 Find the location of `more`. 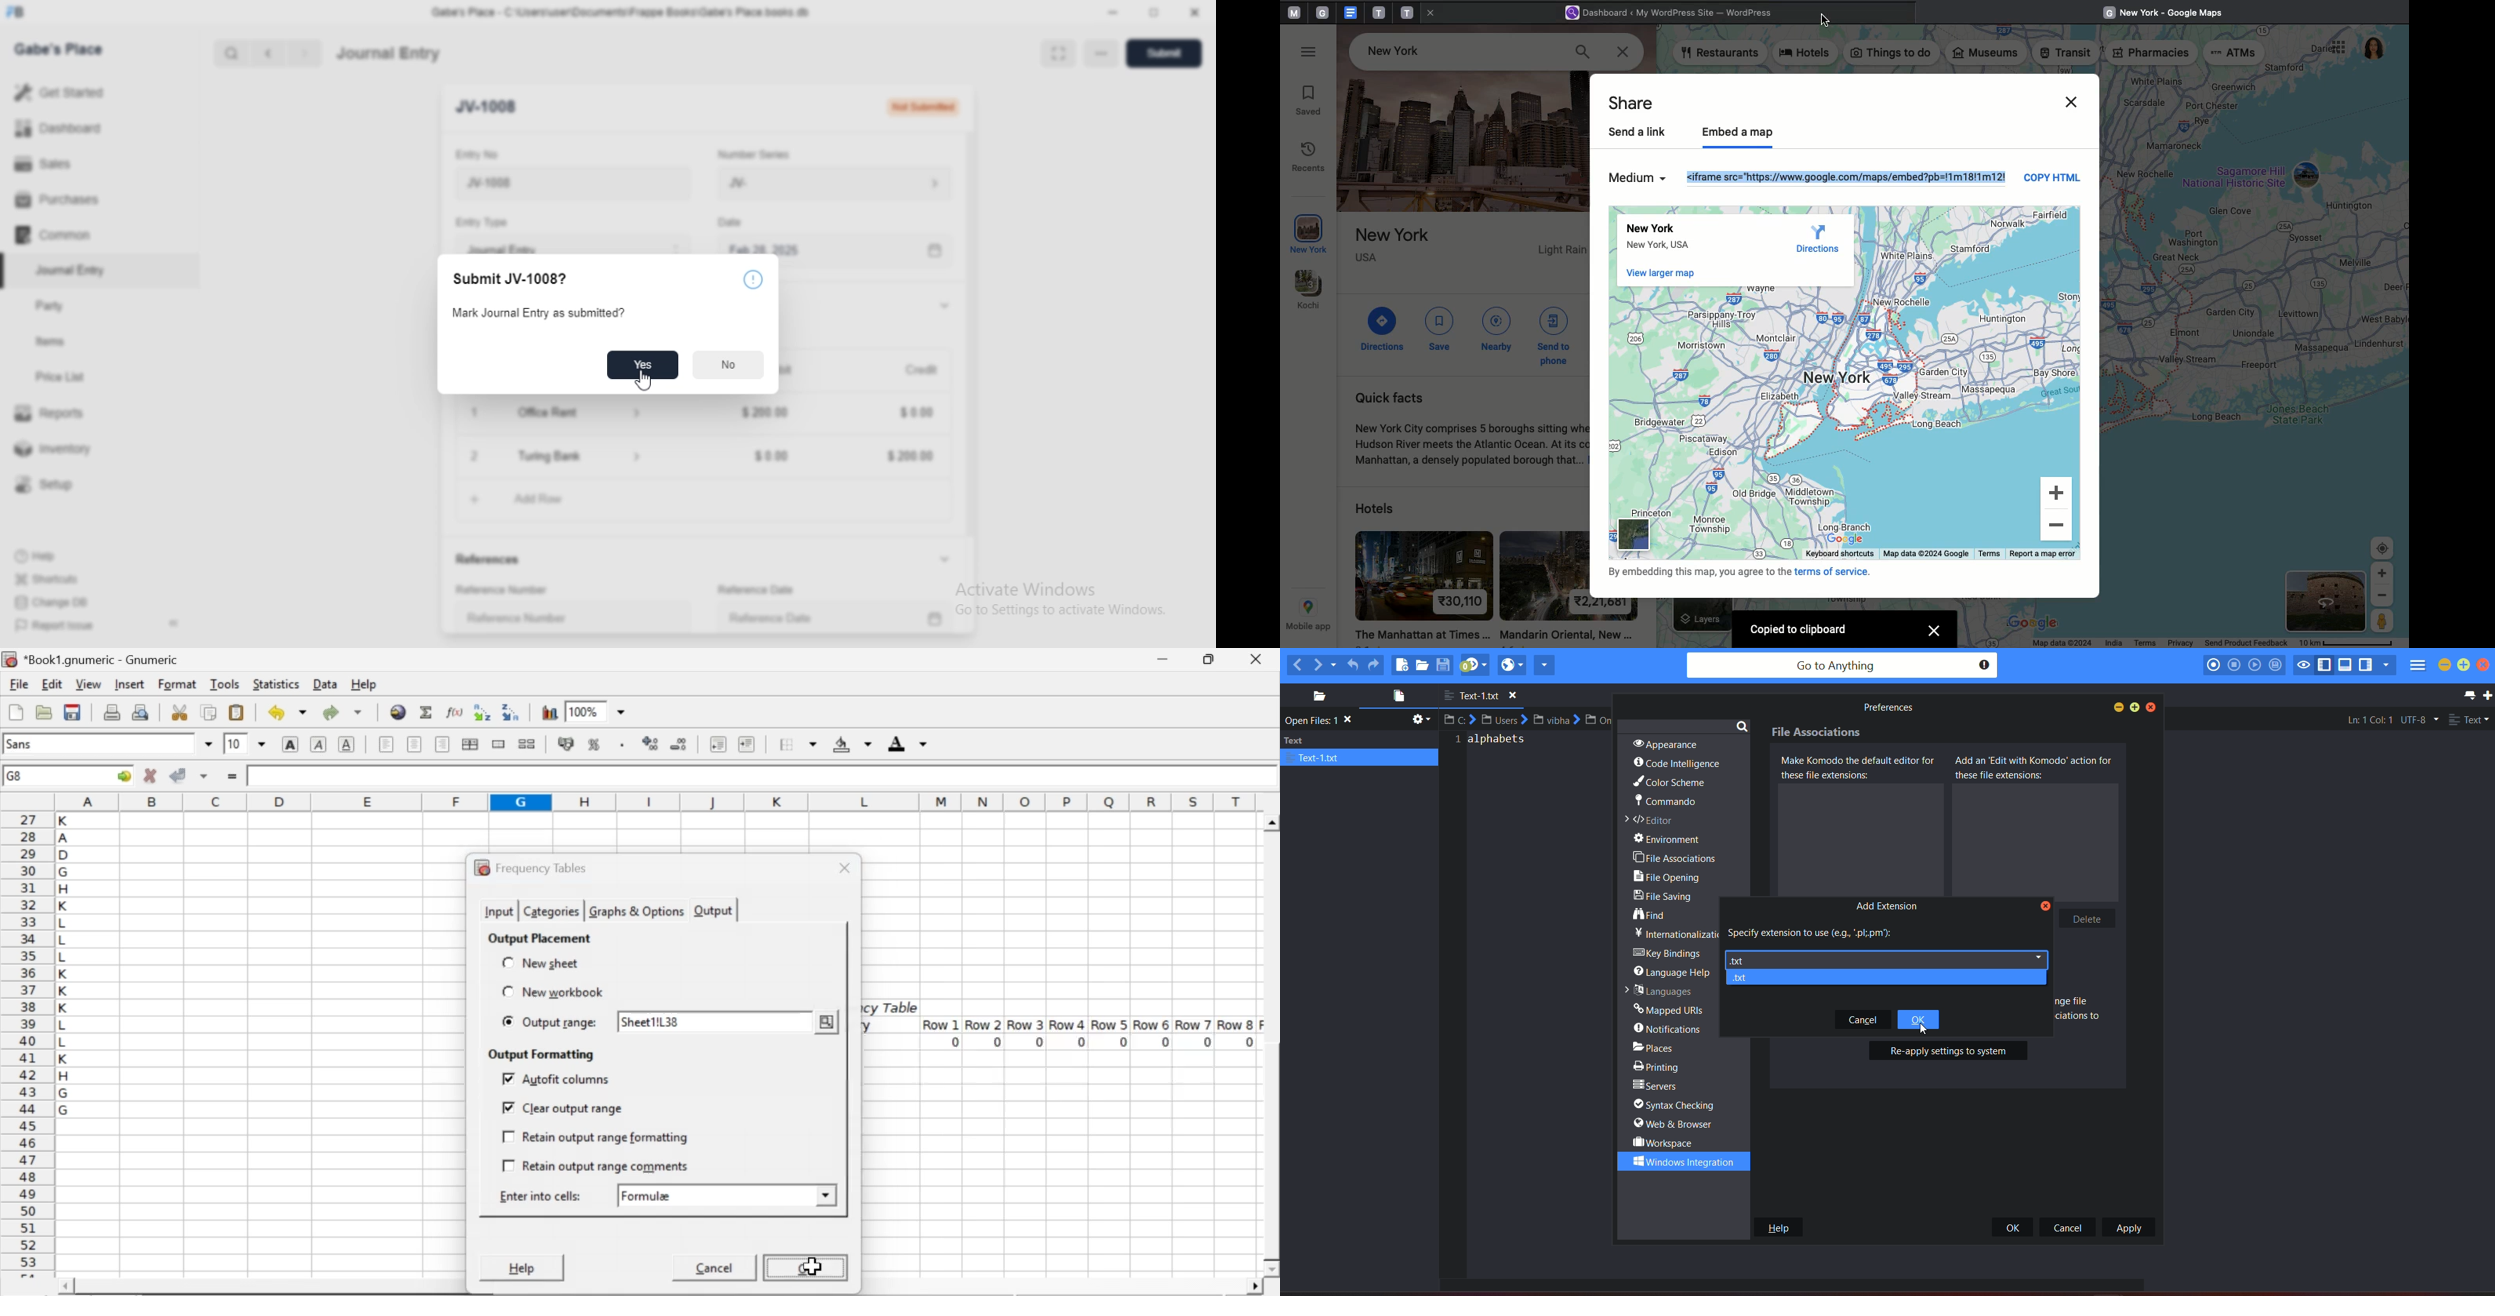

more is located at coordinates (828, 1021).